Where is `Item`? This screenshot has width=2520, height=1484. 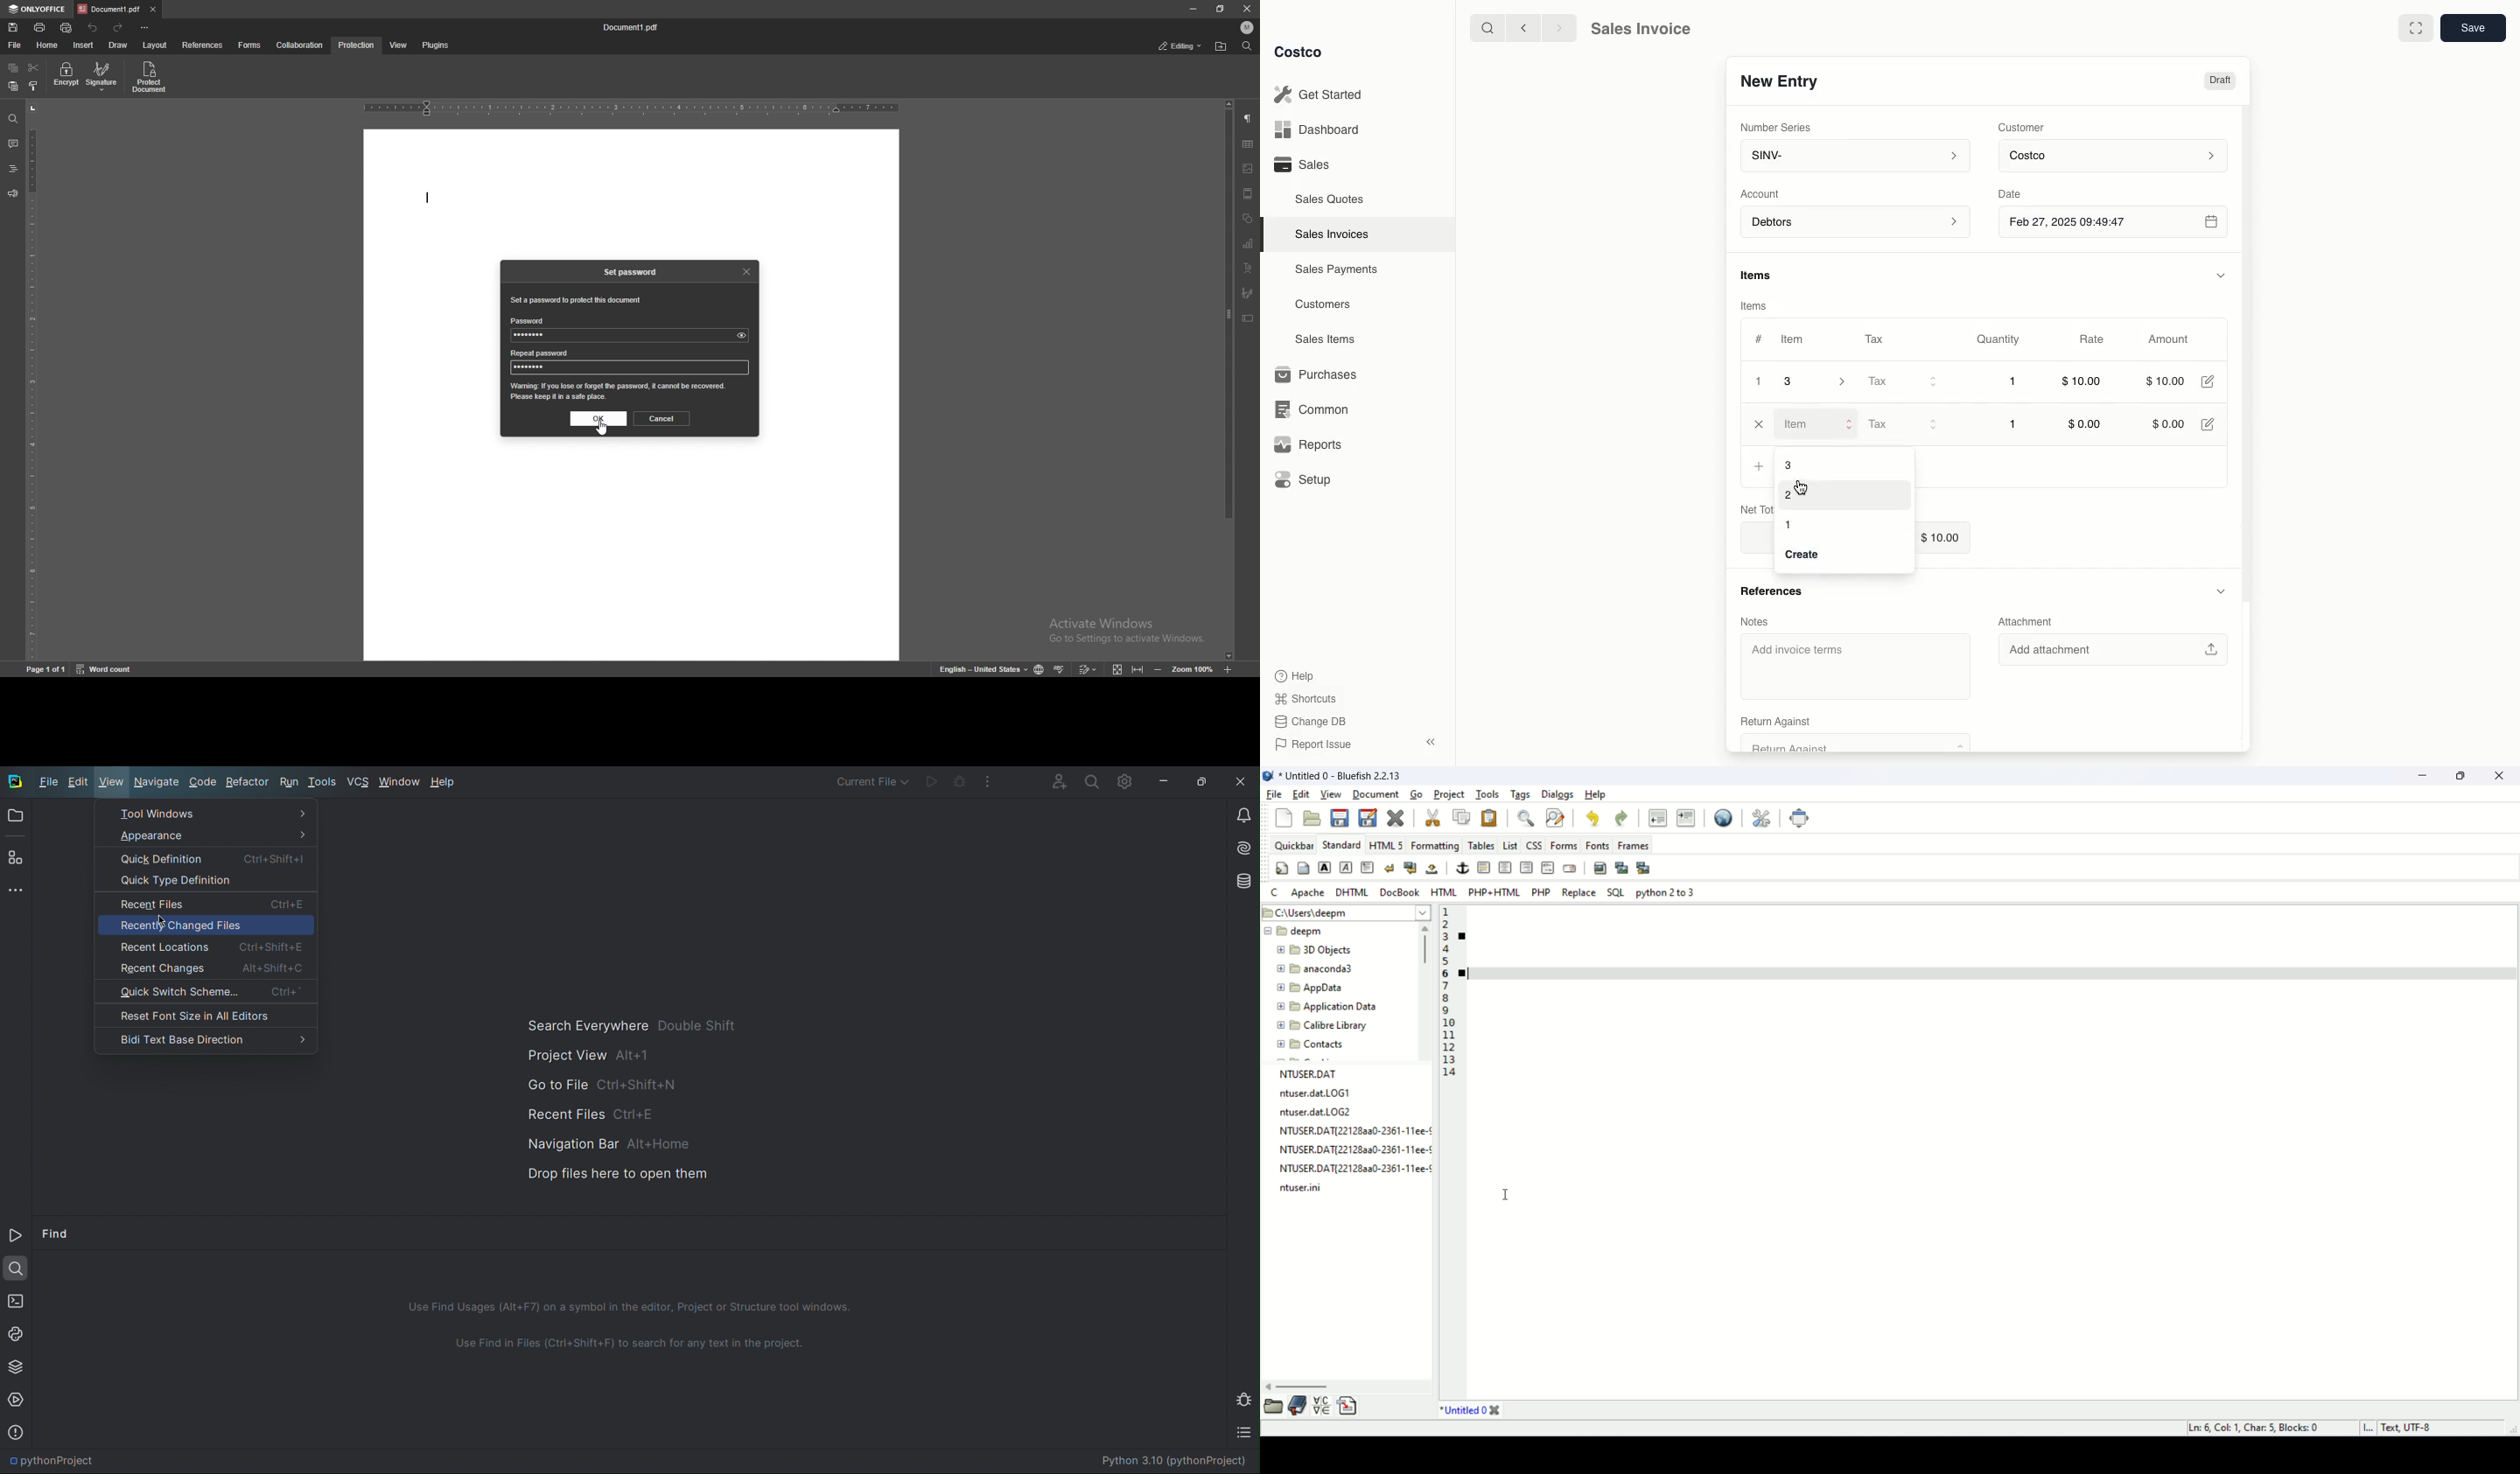 Item is located at coordinates (1817, 423).